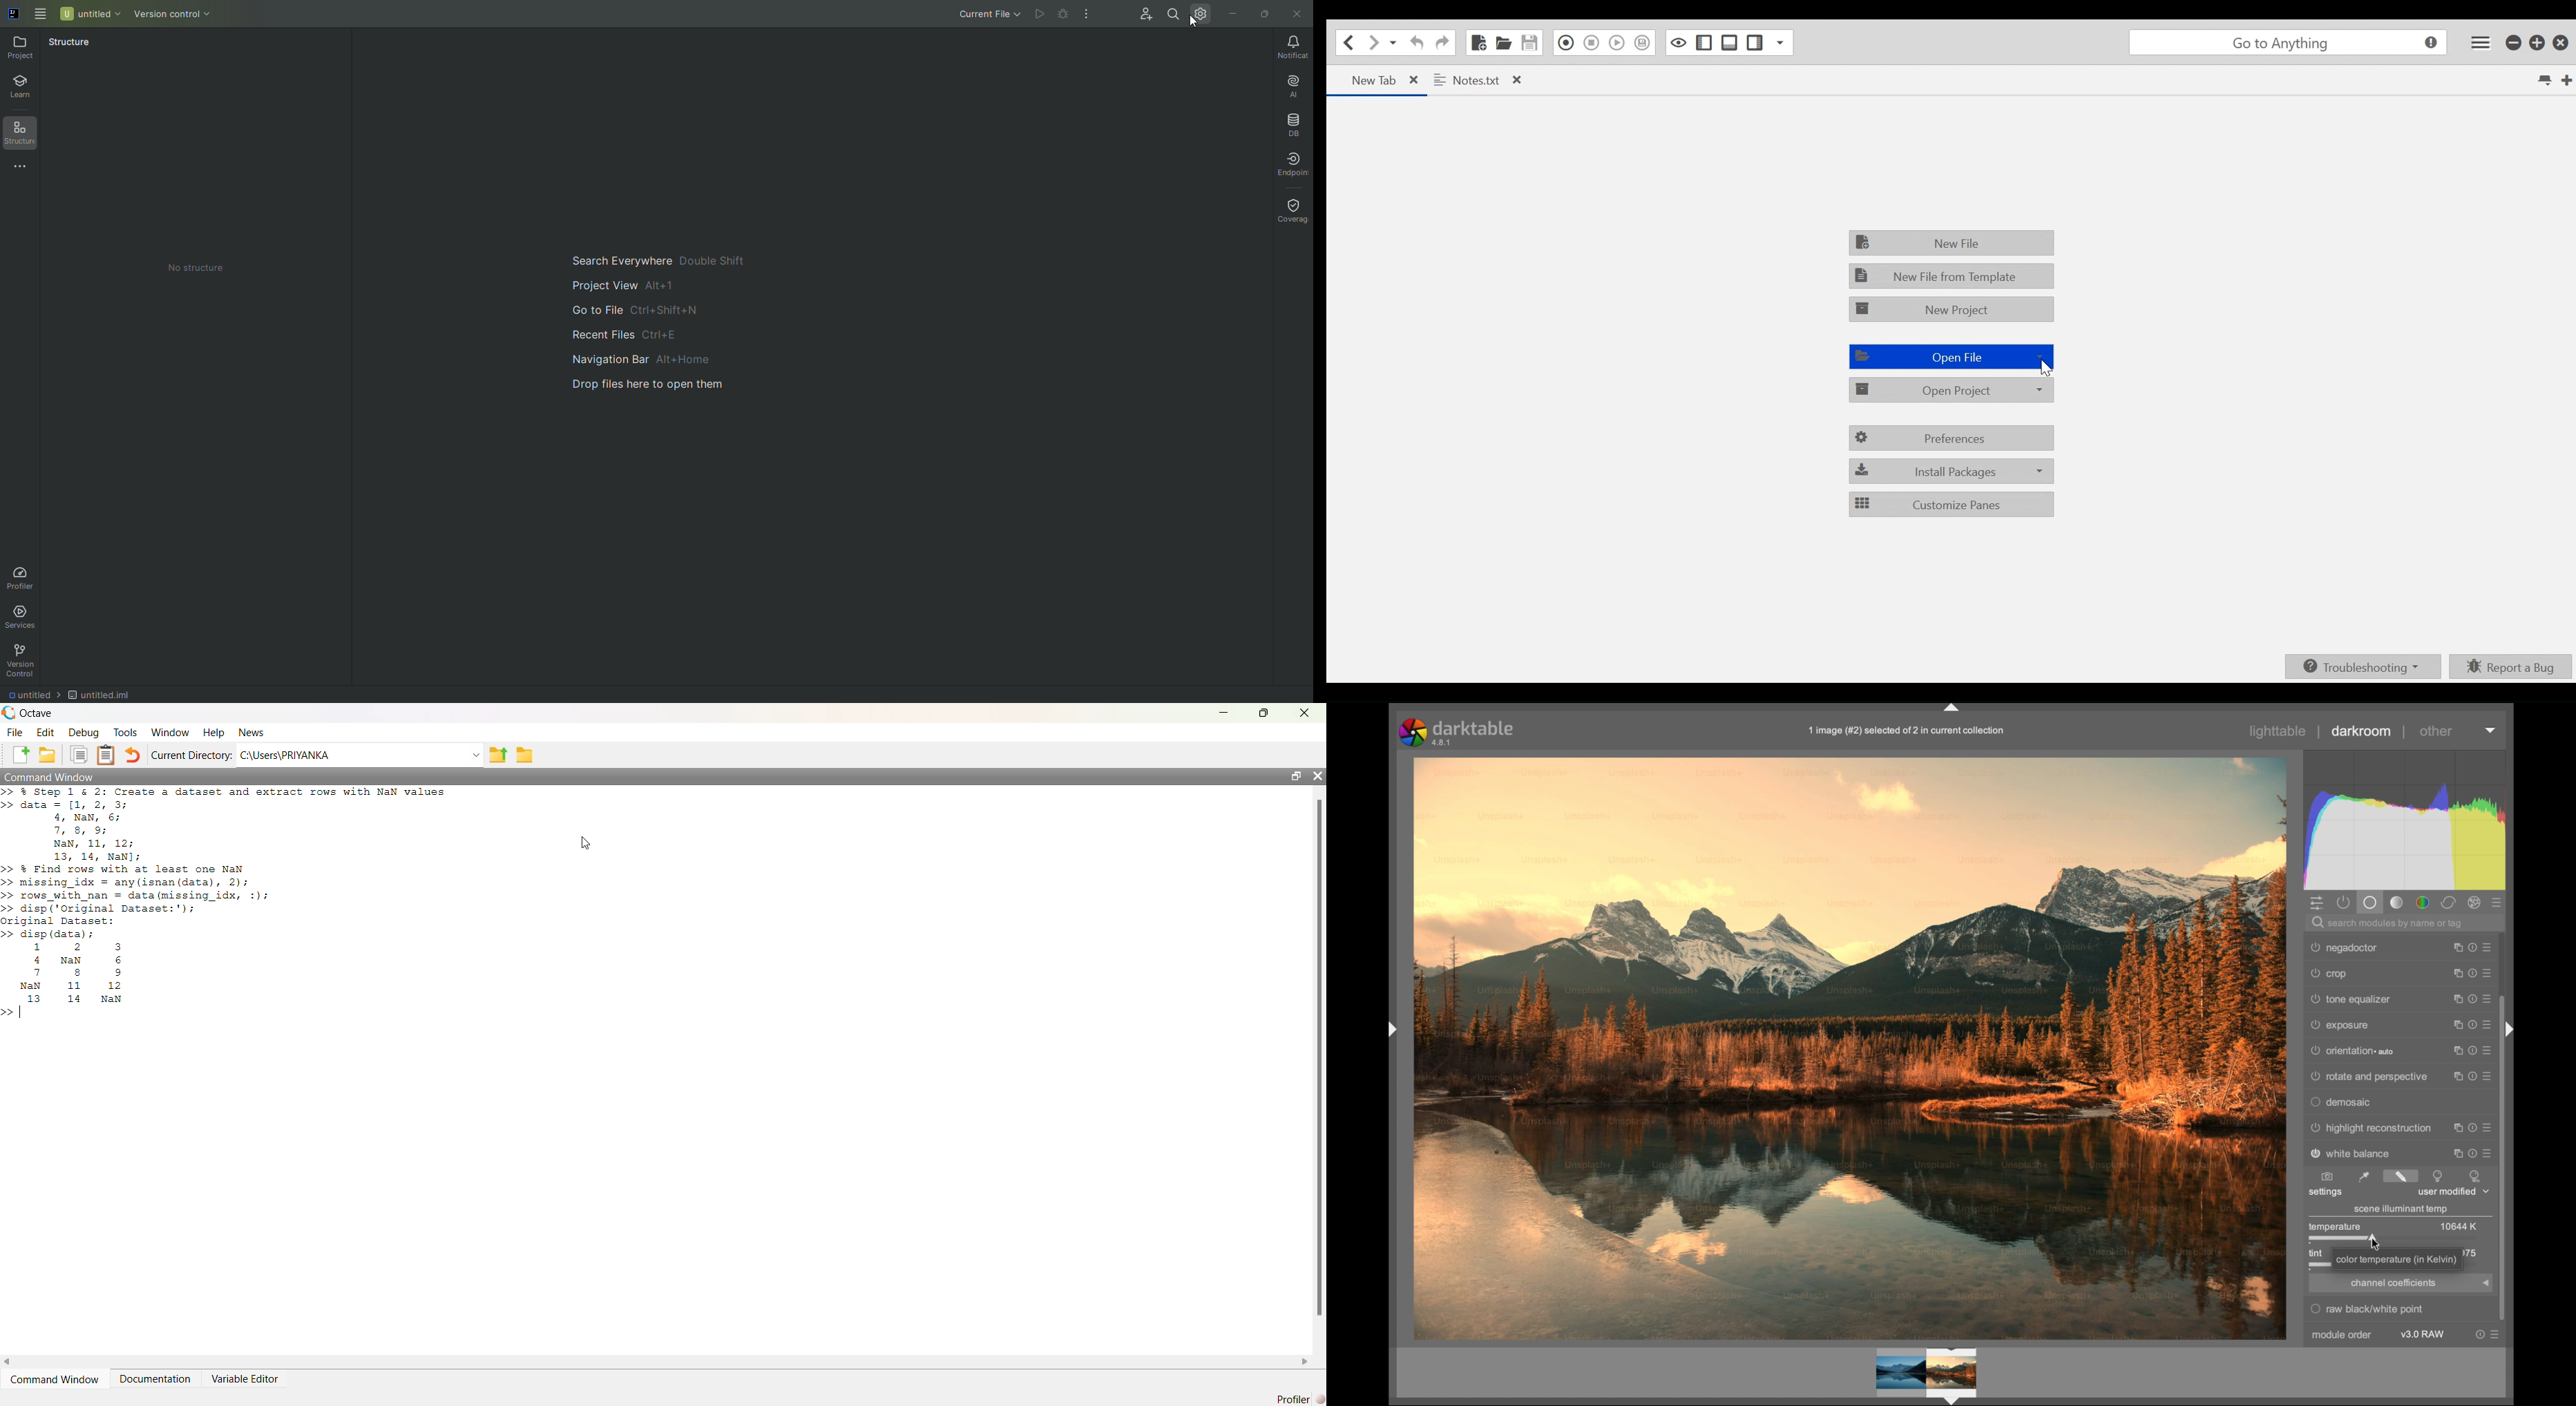 This screenshot has width=2576, height=1428. What do you see at coordinates (2424, 903) in the screenshot?
I see `color` at bounding box center [2424, 903].